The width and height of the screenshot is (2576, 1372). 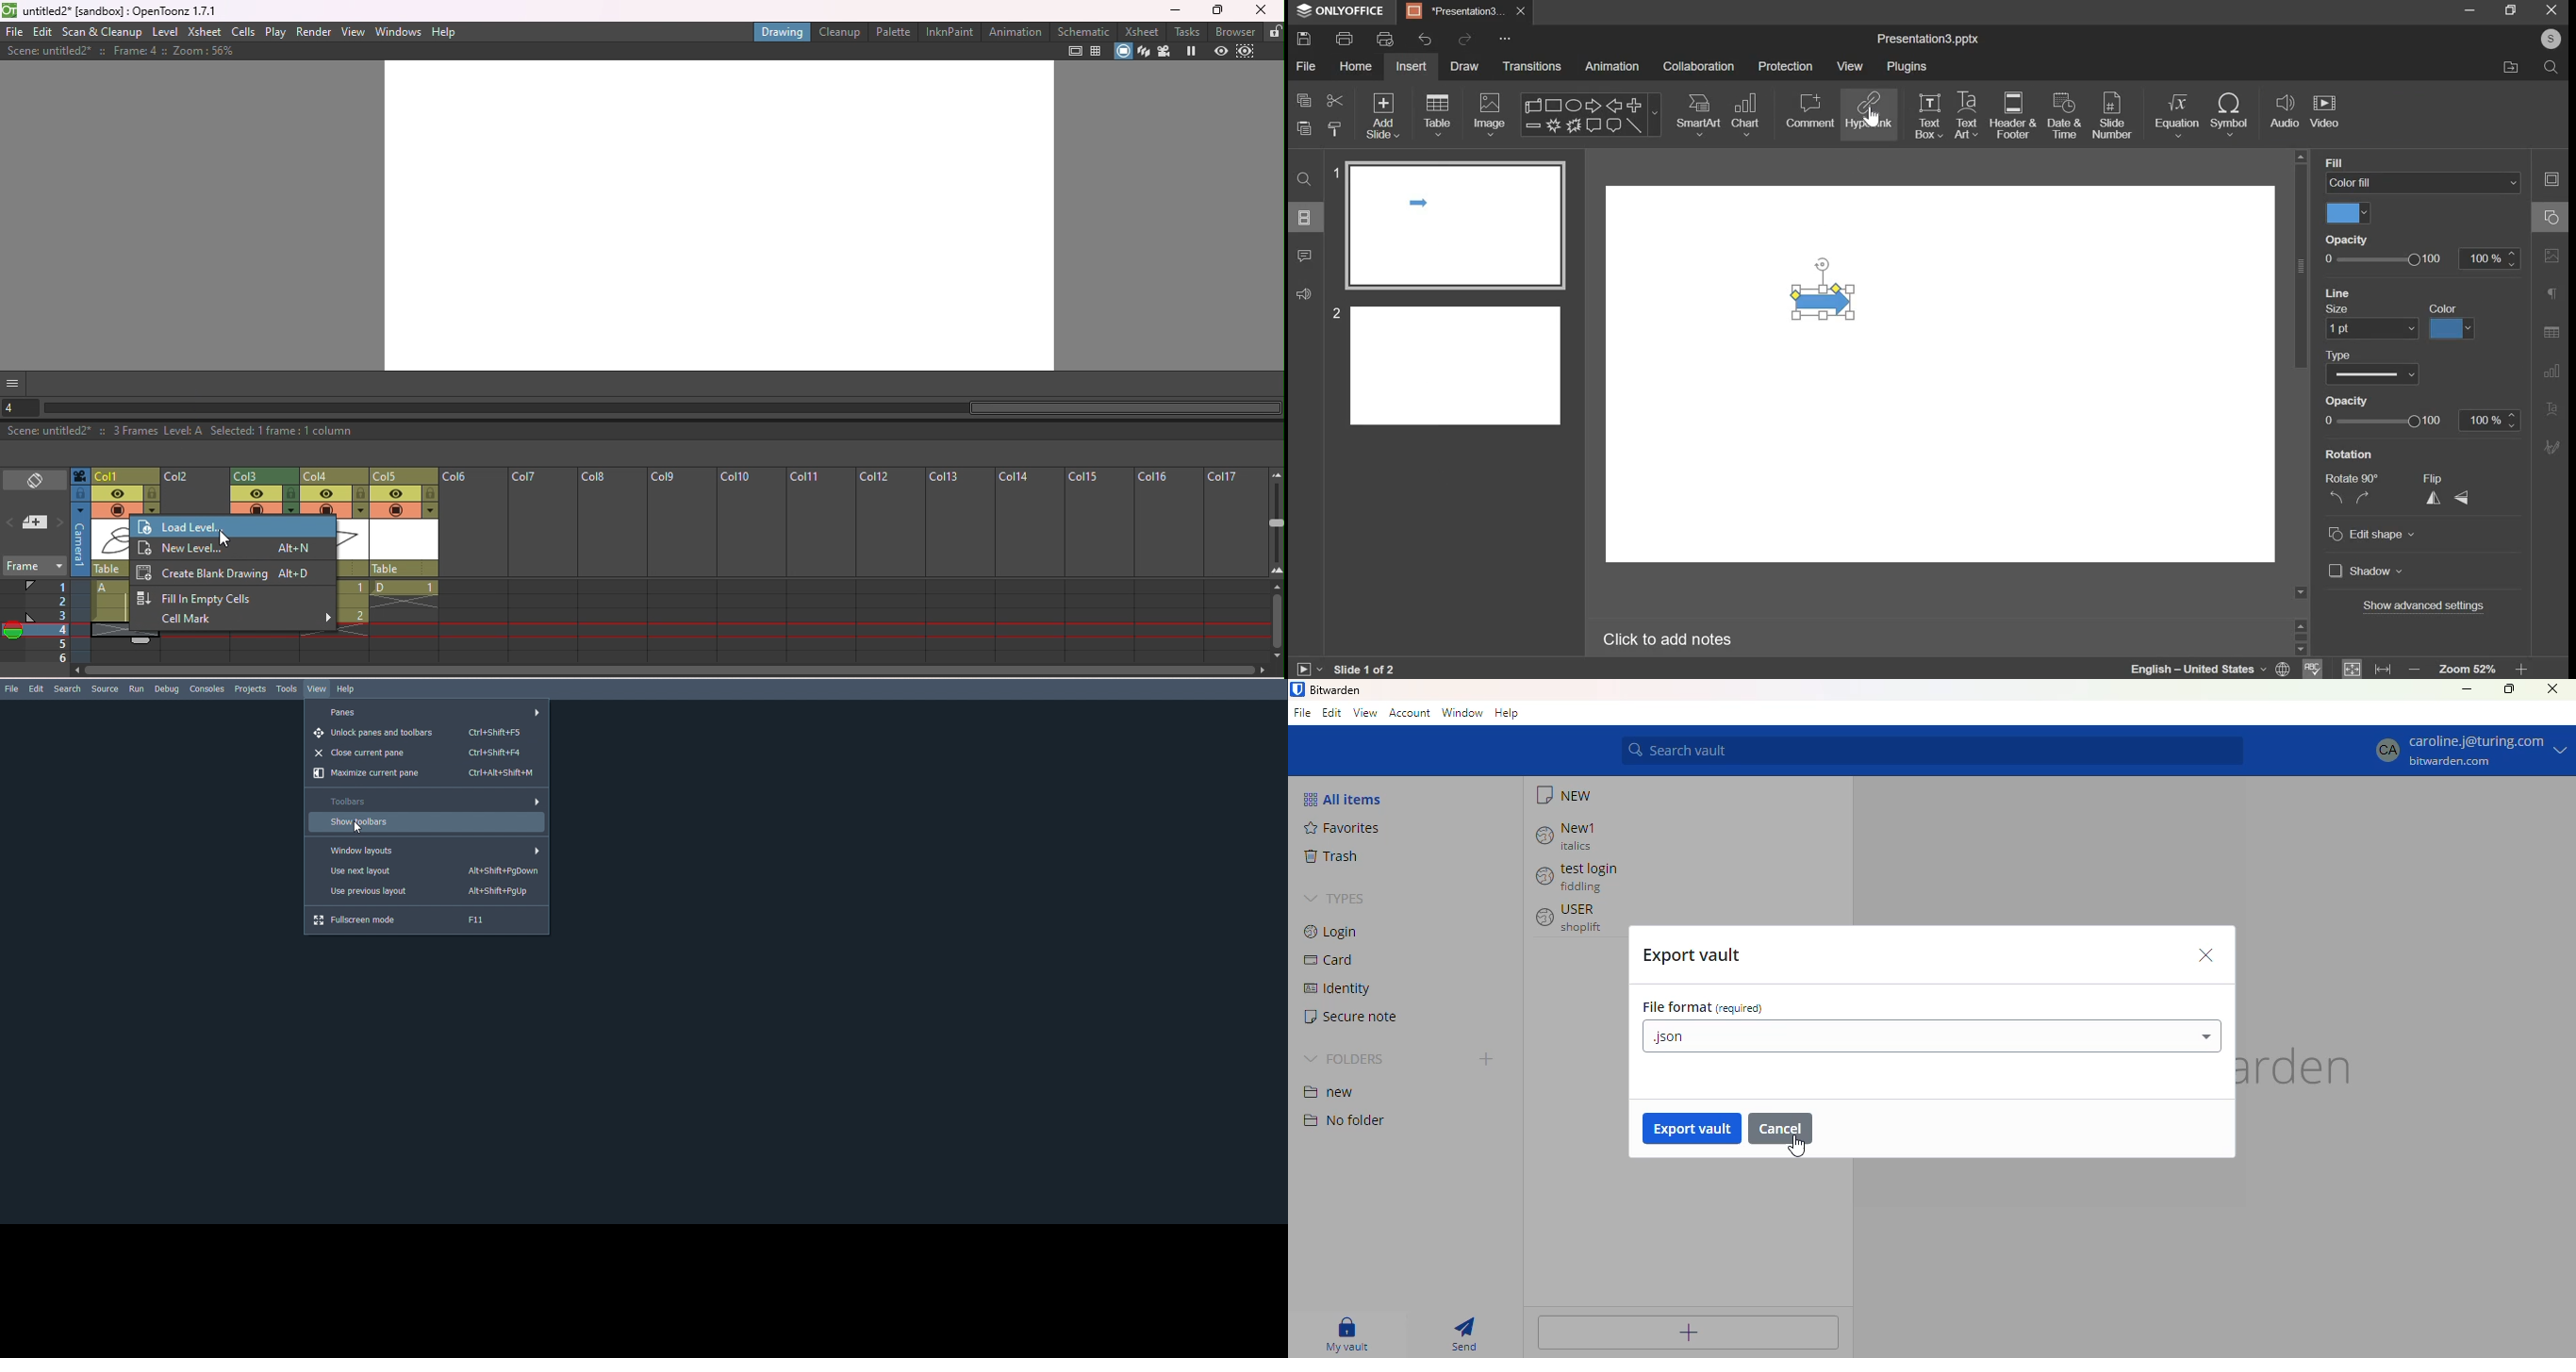 What do you see at coordinates (2300, 649) in the screenshot?
I see `scroll down` at bounding box center [2300, 649].